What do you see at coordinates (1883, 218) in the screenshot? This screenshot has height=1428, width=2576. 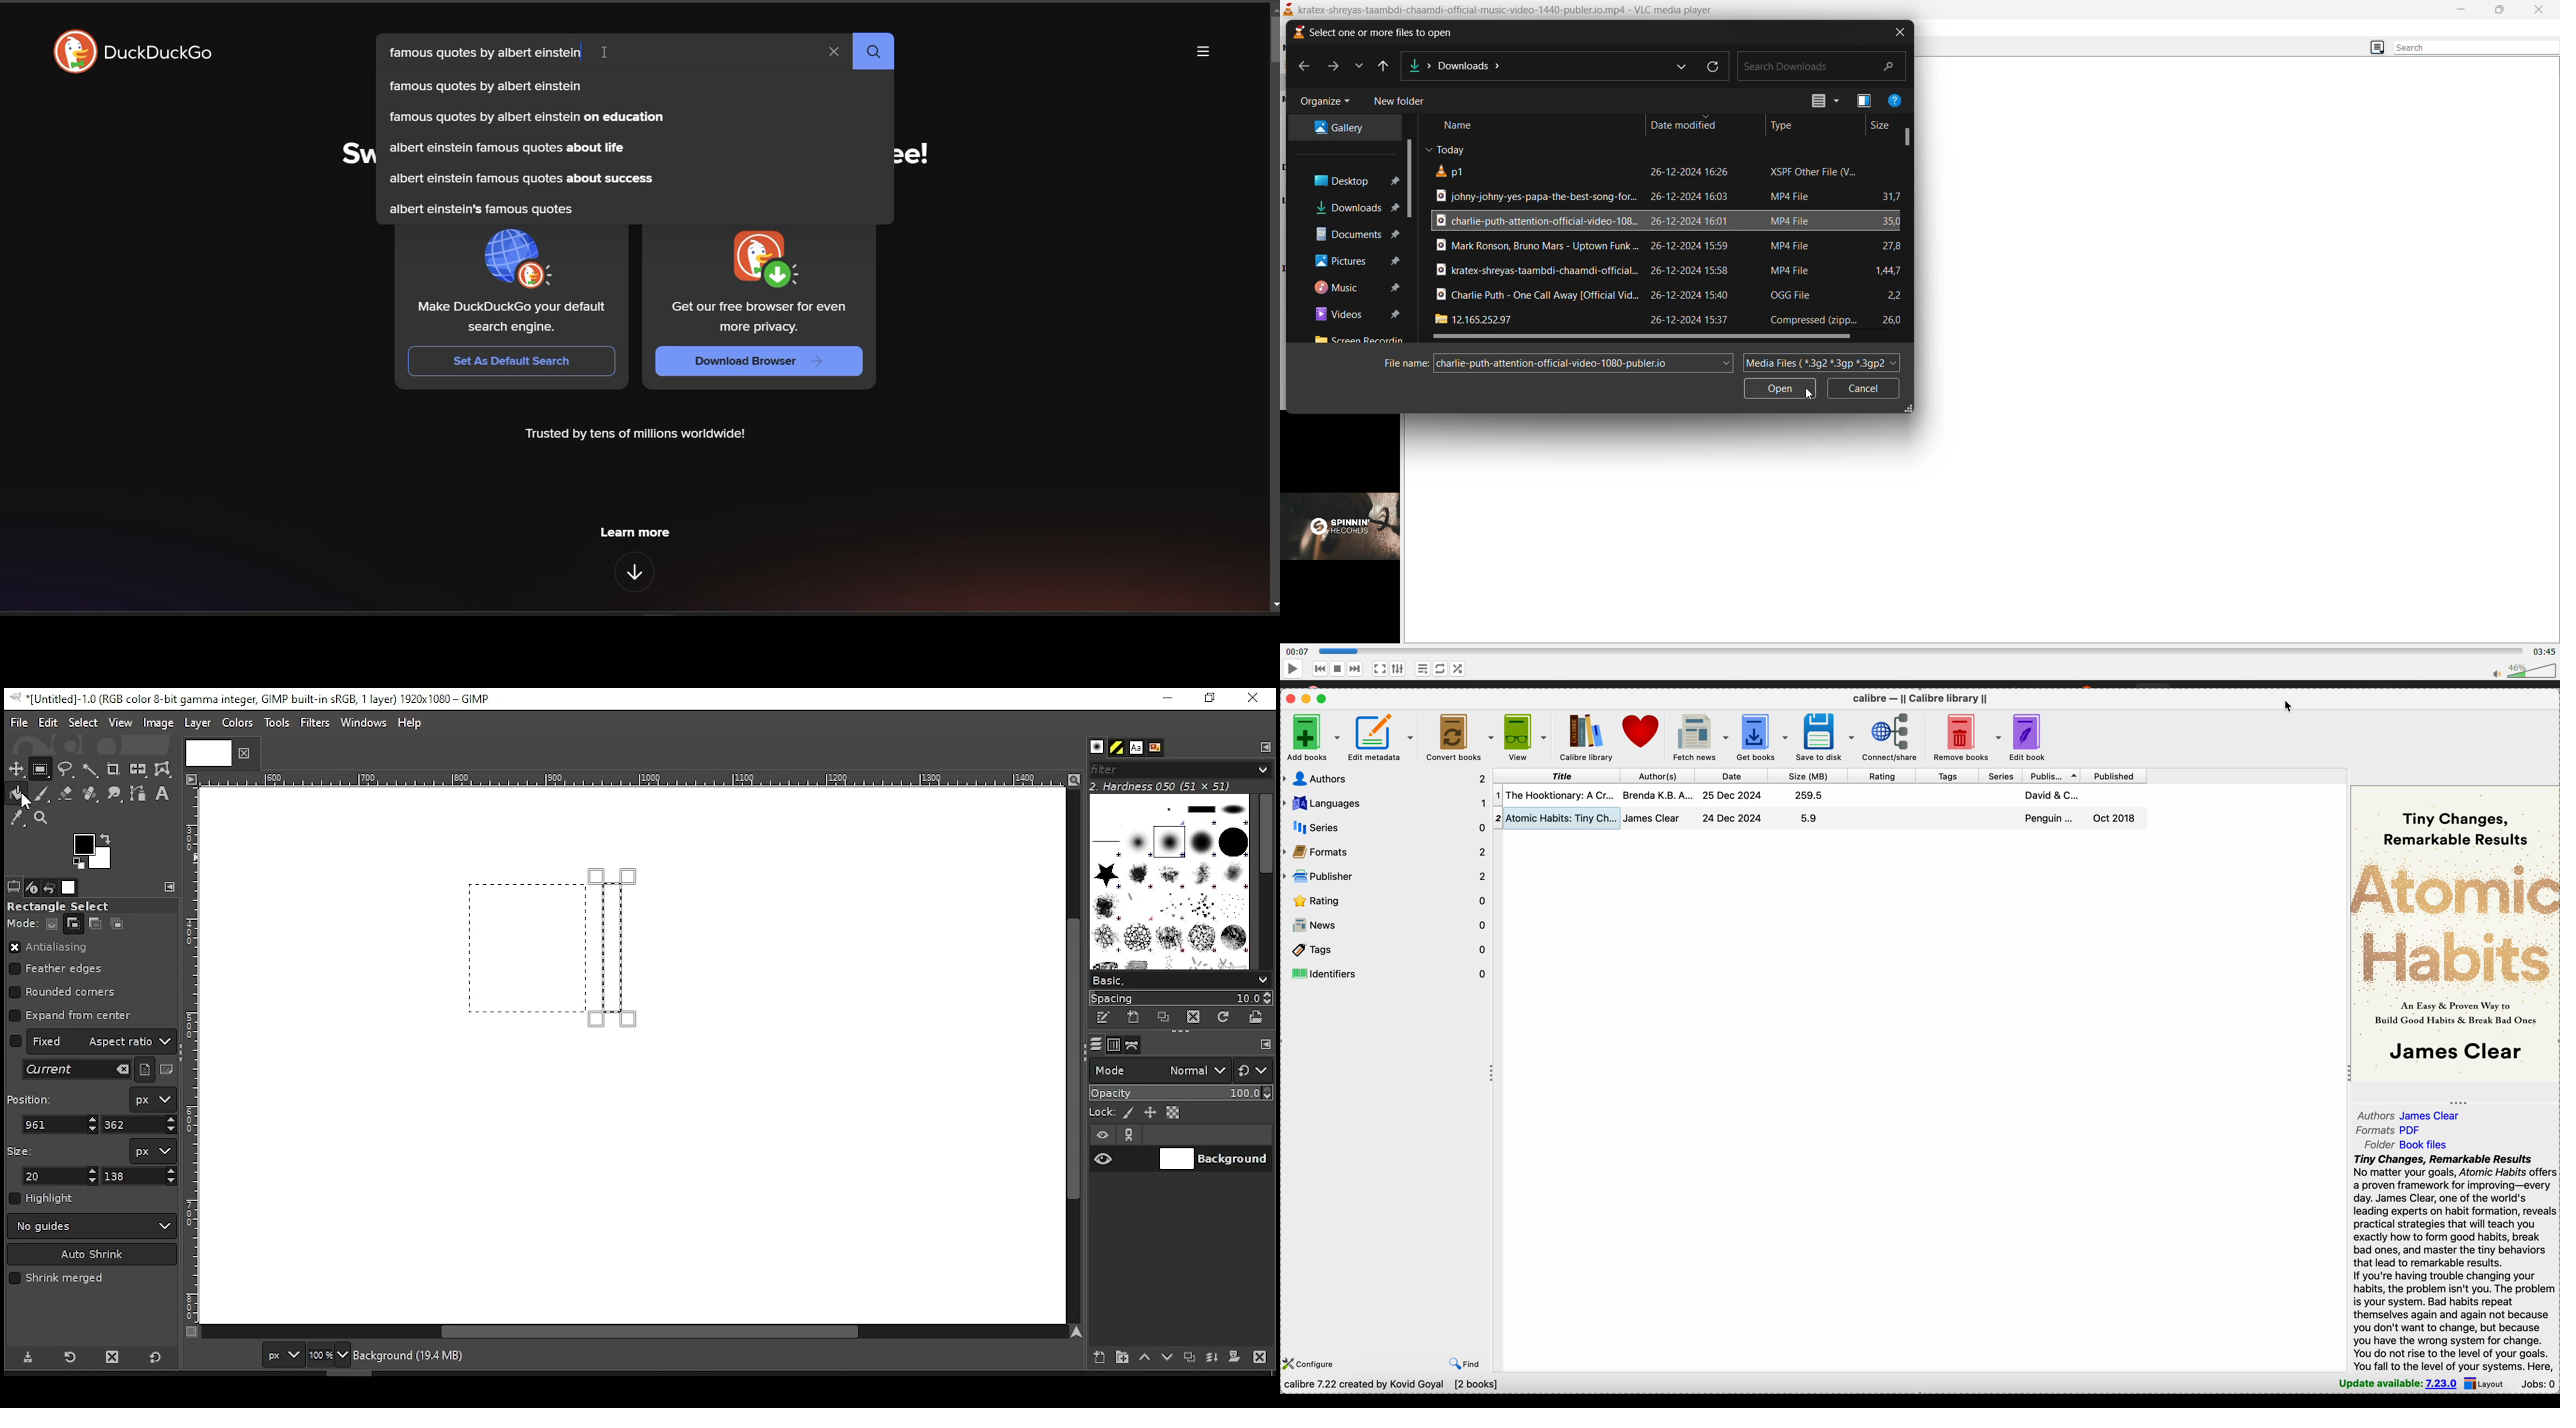 I see `file size` at bounding box center [1883, 218].